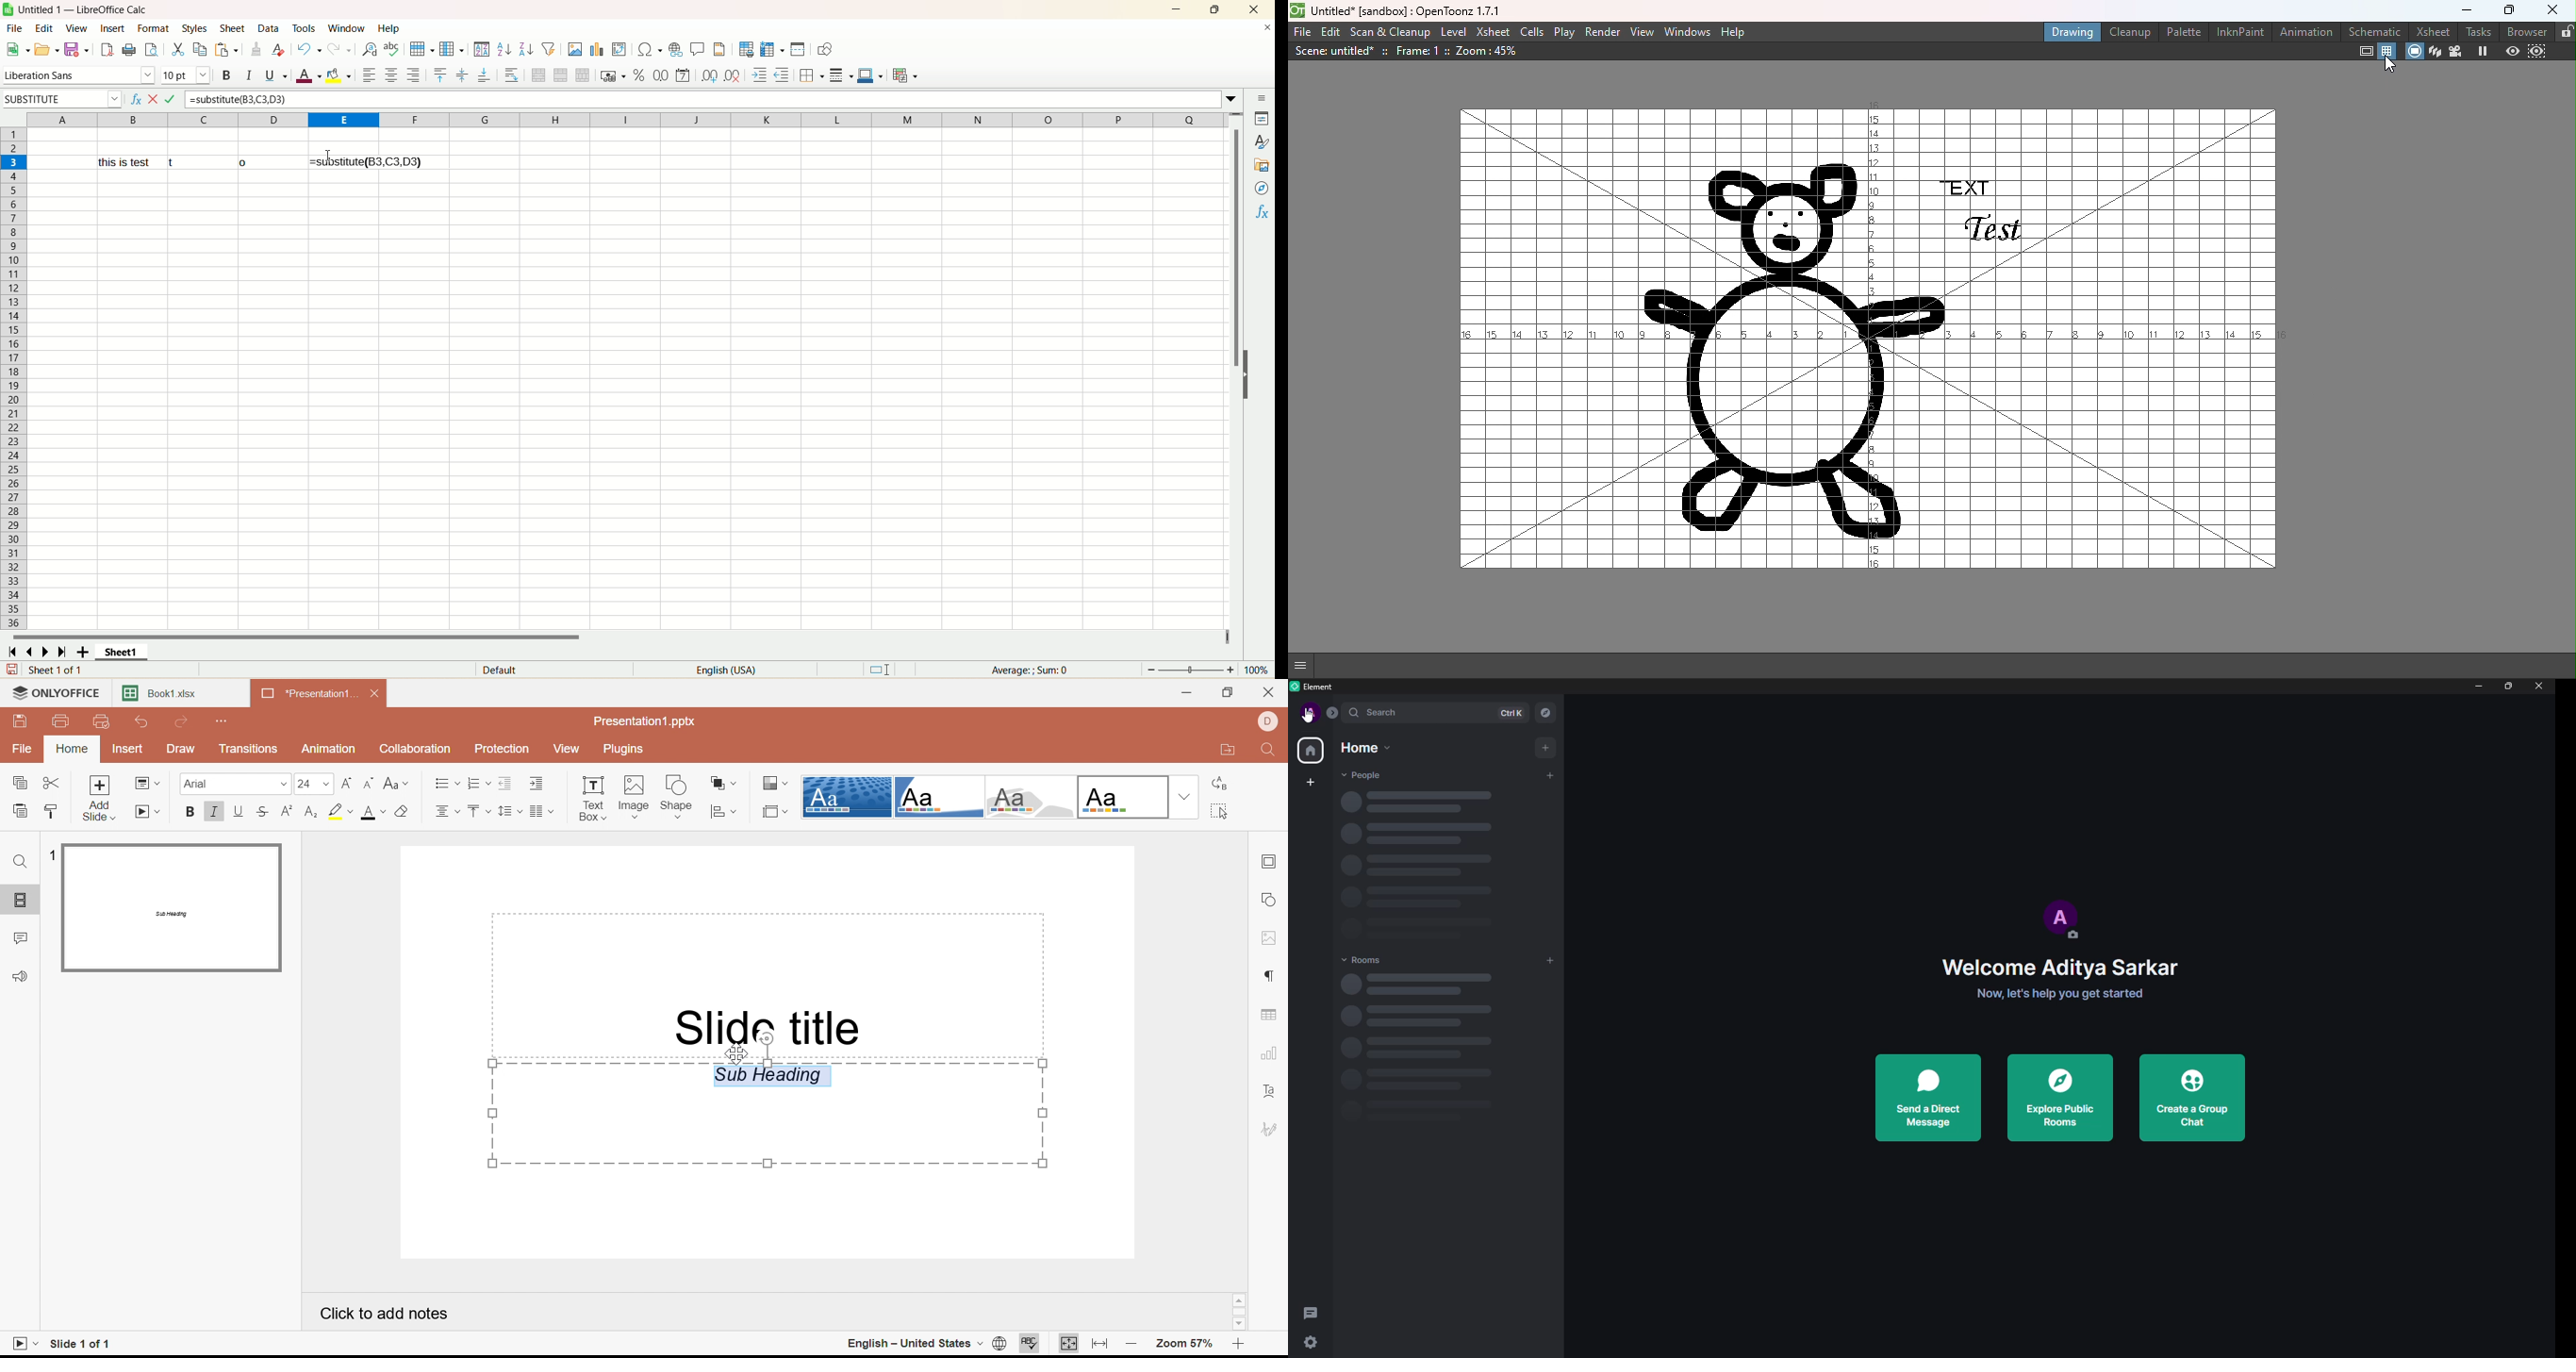 The image size is (2576, 1372). I want to click on Drawing, so click(2068, 32).